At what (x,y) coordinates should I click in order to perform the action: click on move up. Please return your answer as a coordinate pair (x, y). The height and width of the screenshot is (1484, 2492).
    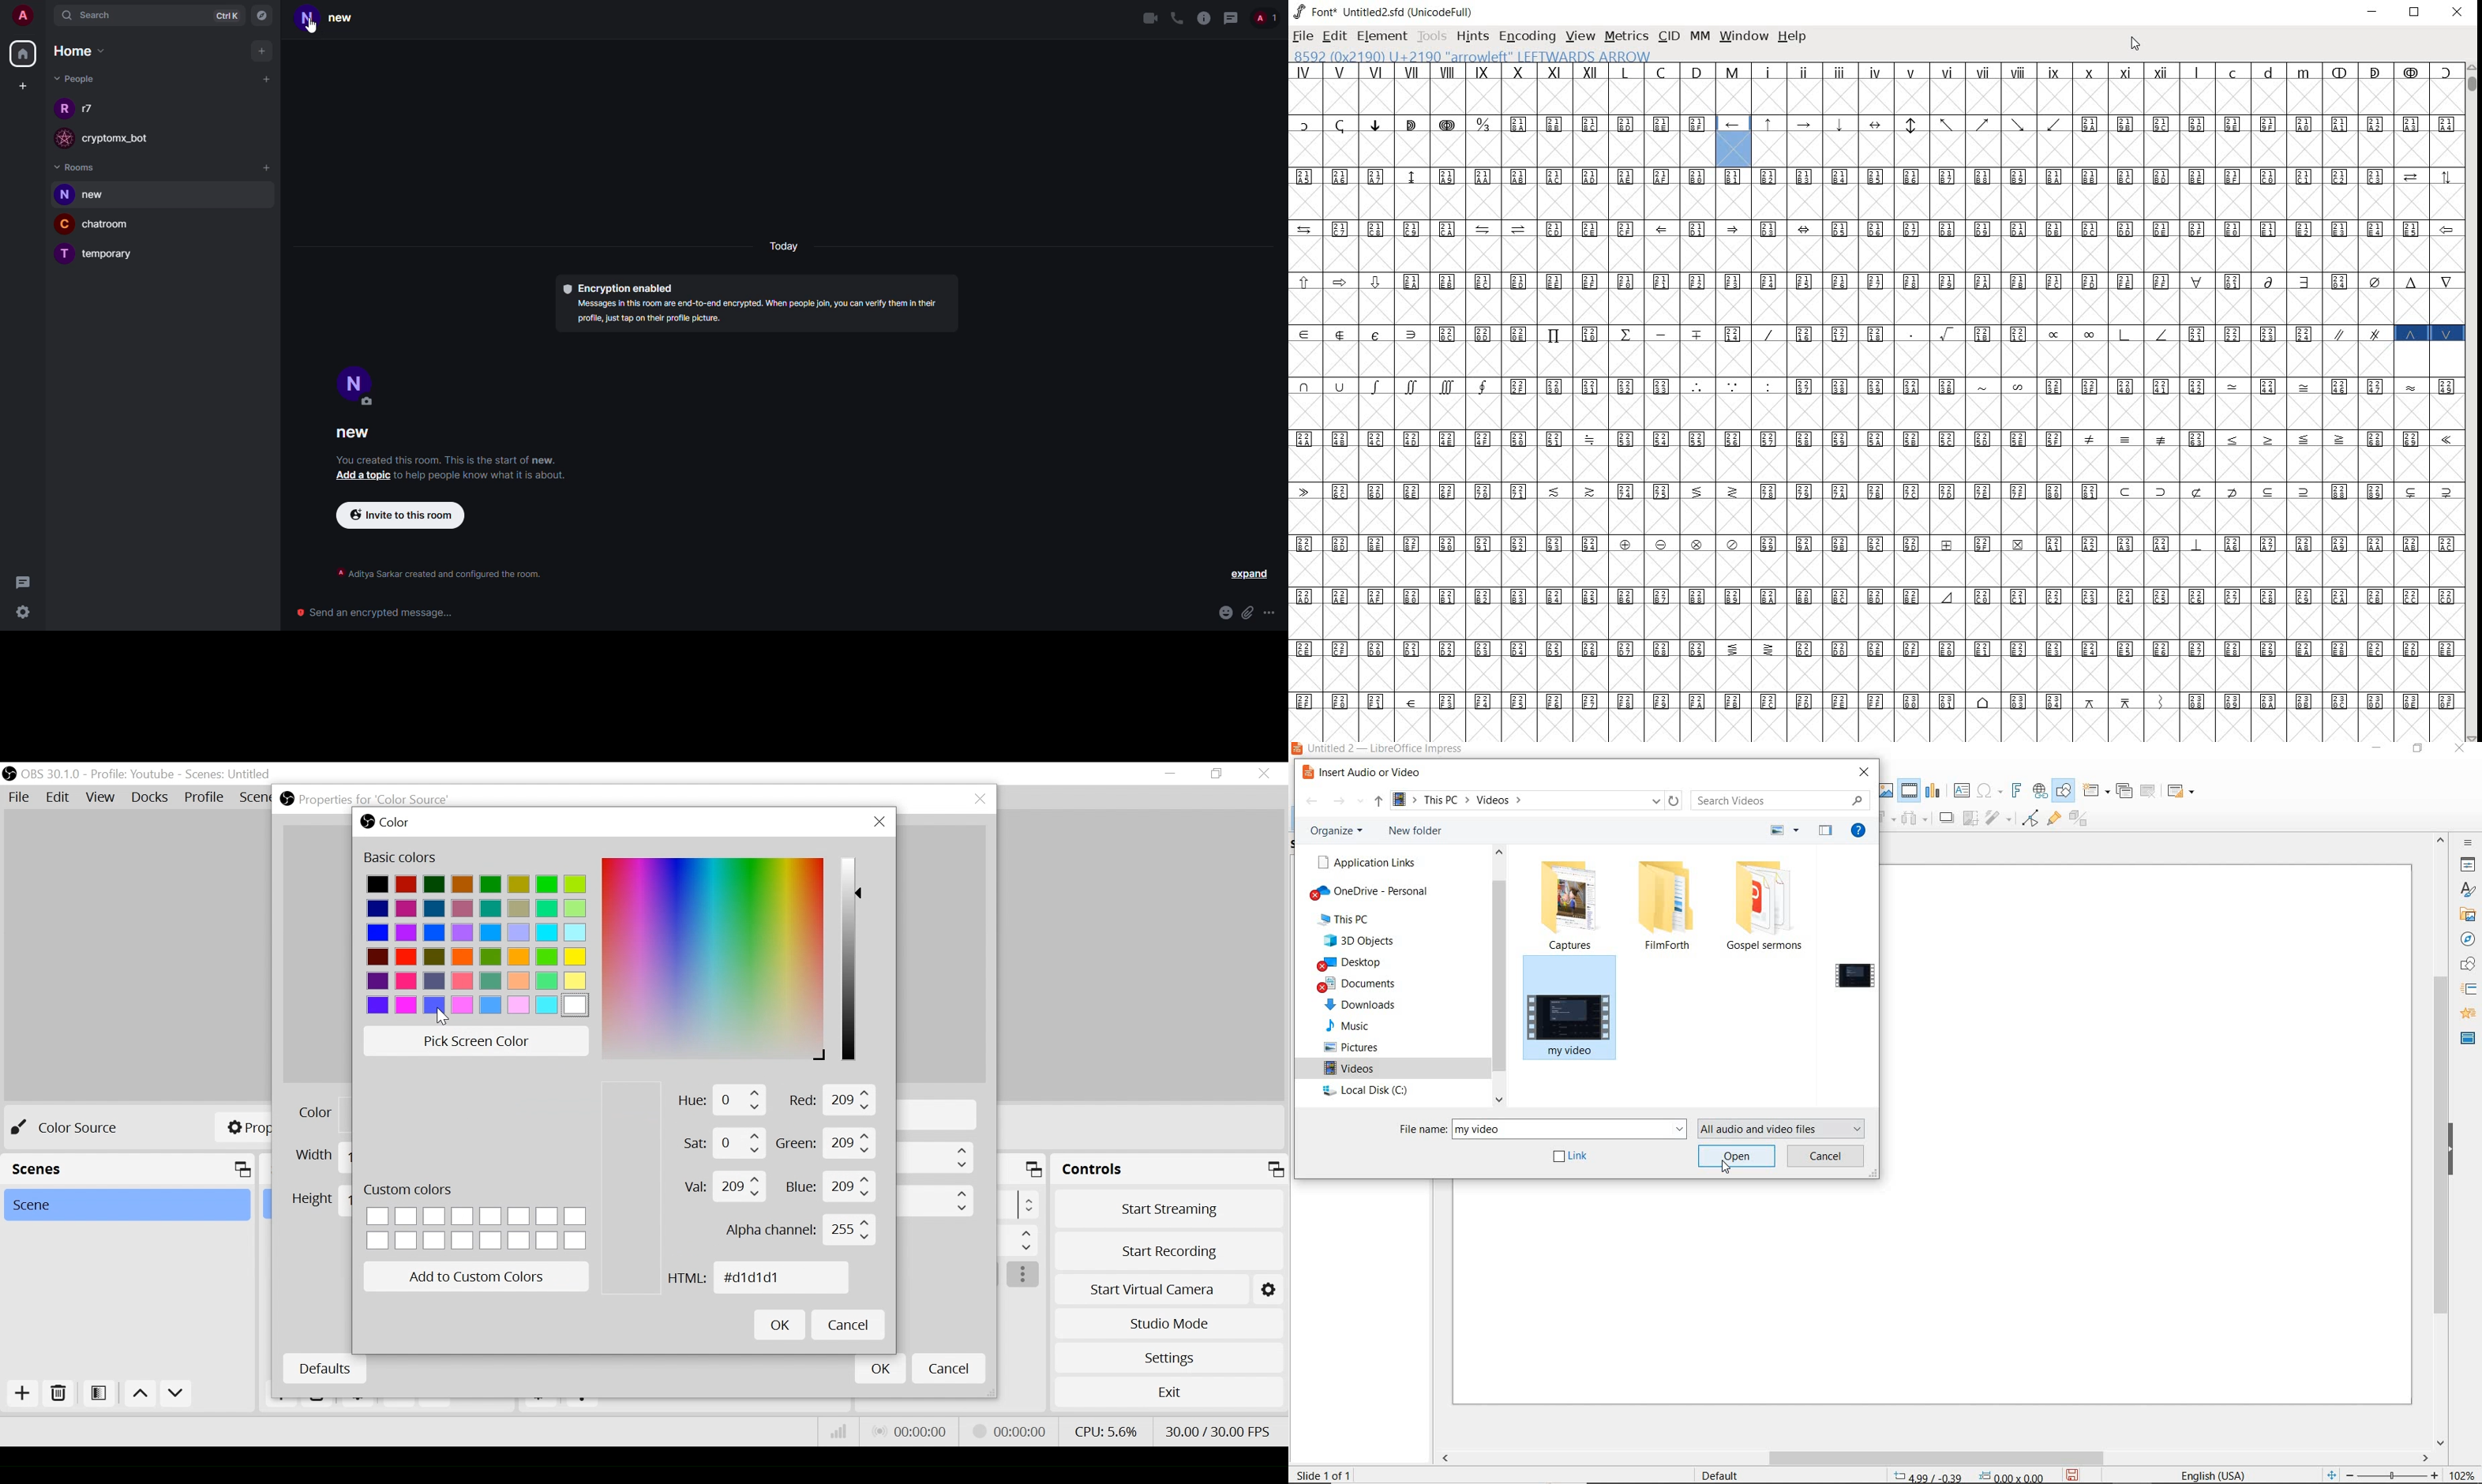
    Looking at the image, I should click on (139, 1393).